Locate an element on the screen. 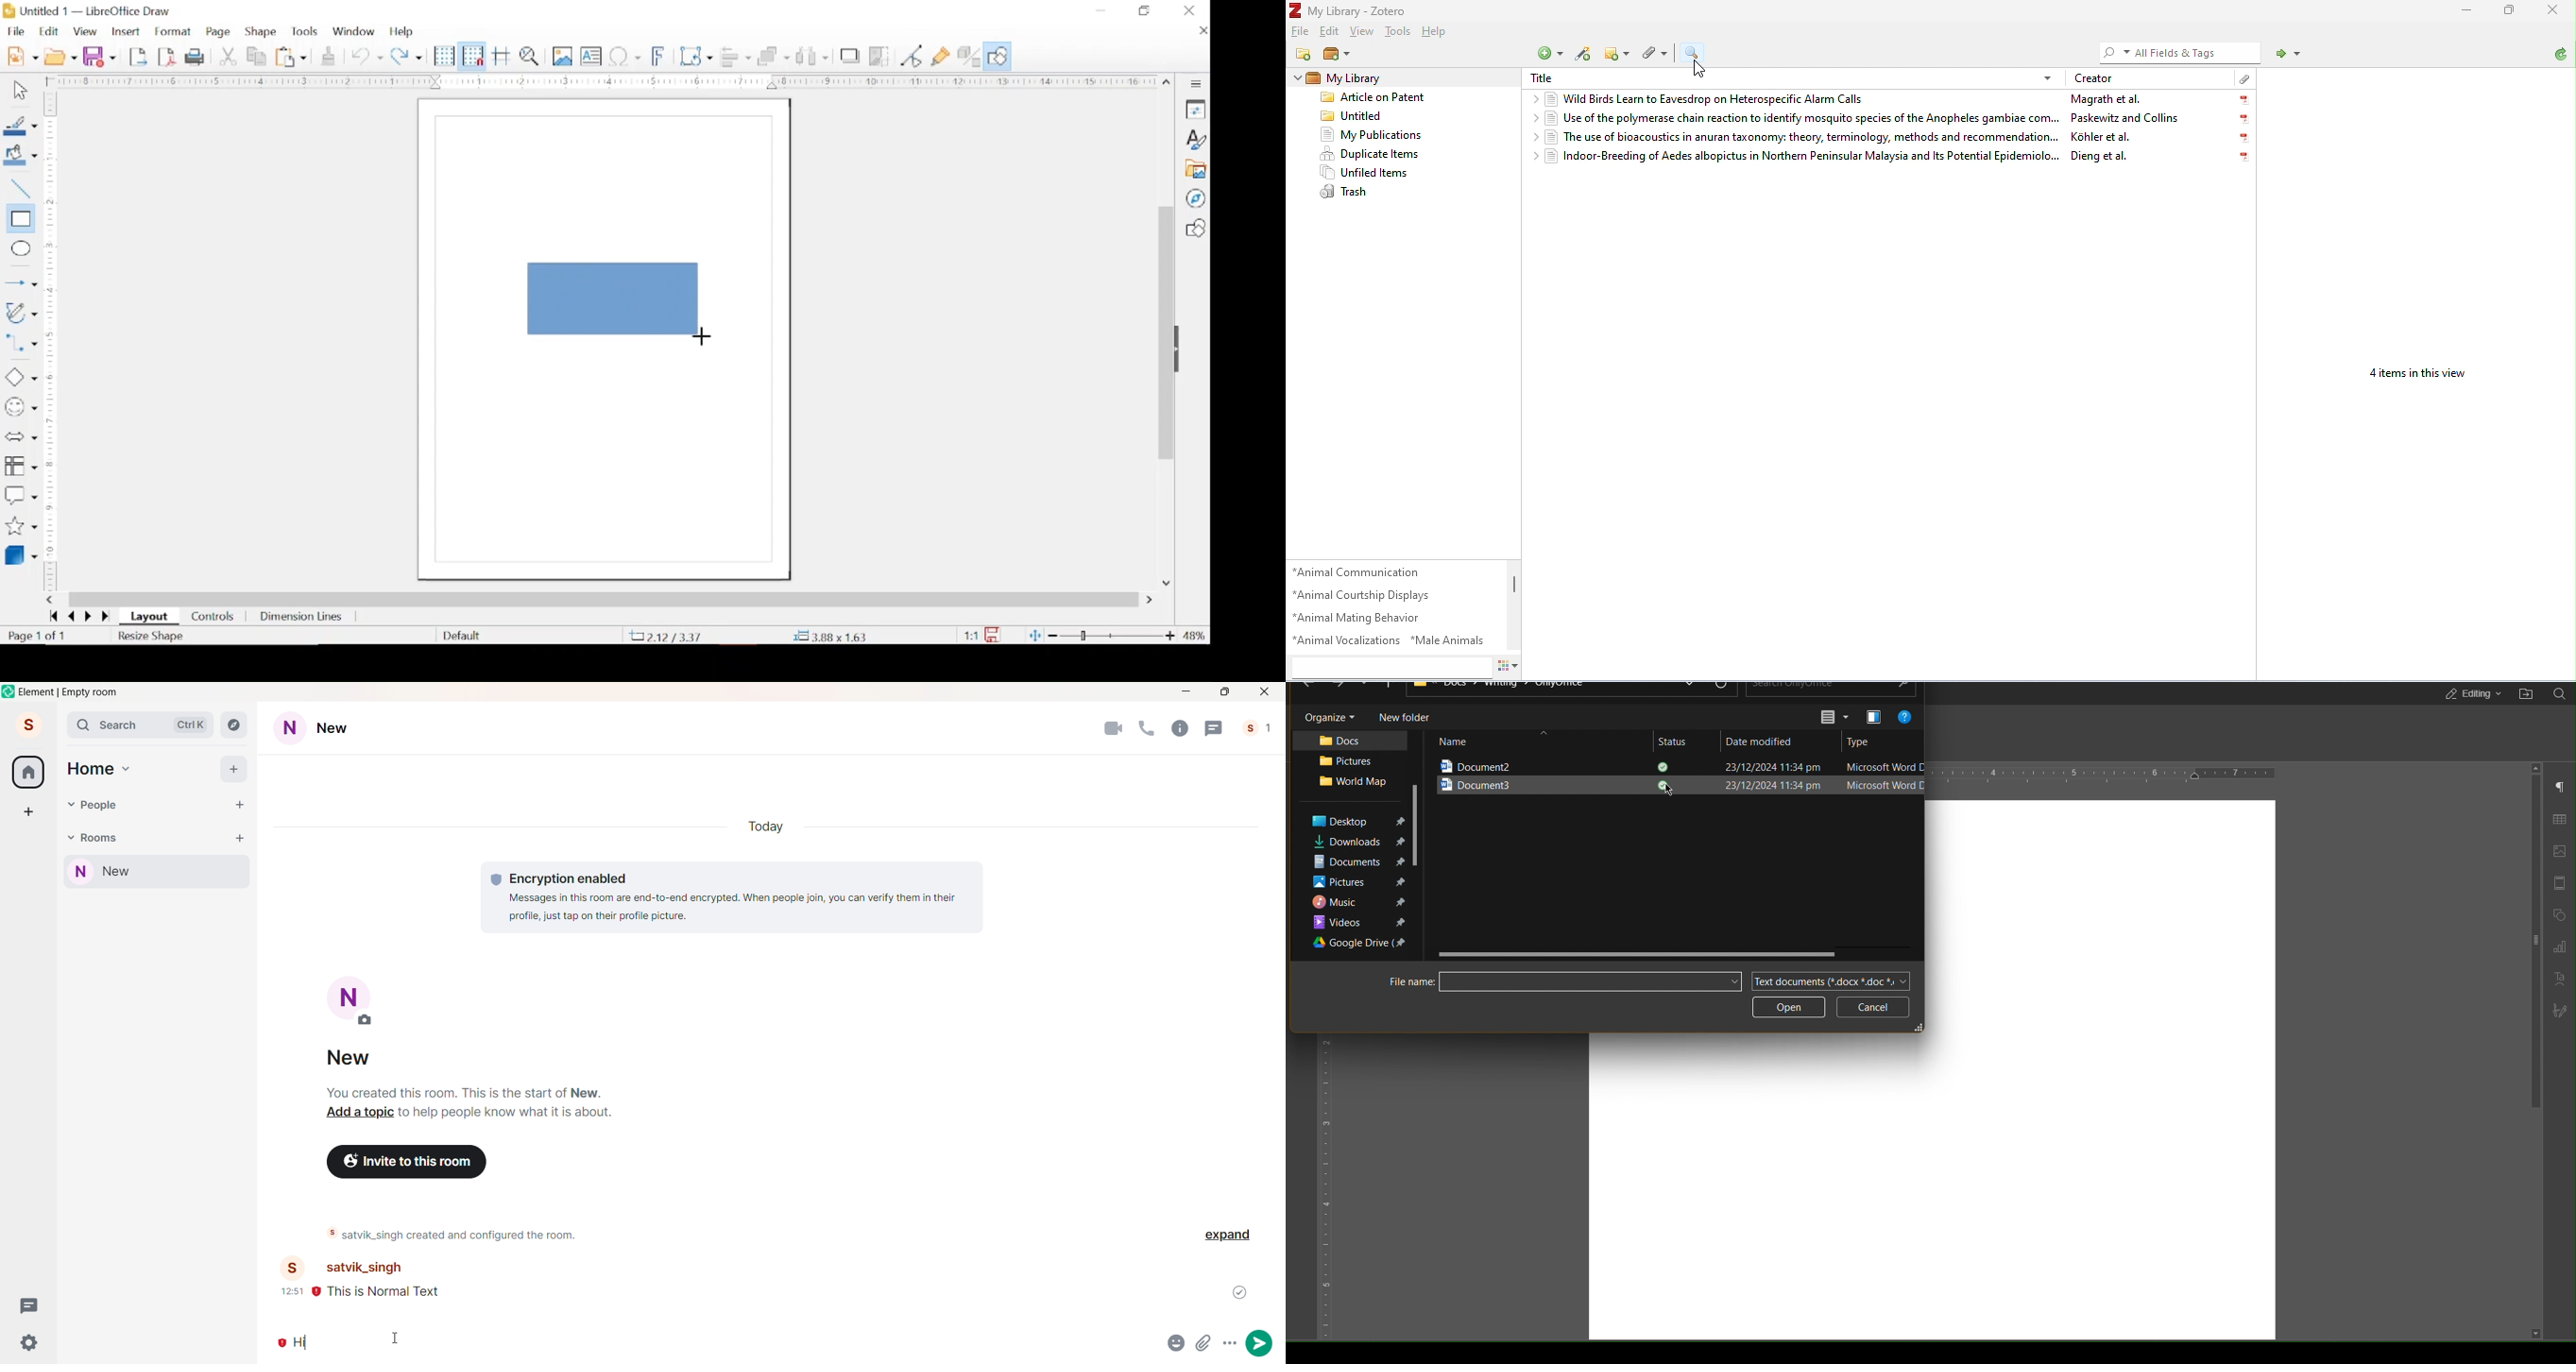 The image size is (2576, 1372). Open File Location is located at coordinates (2525, 694).